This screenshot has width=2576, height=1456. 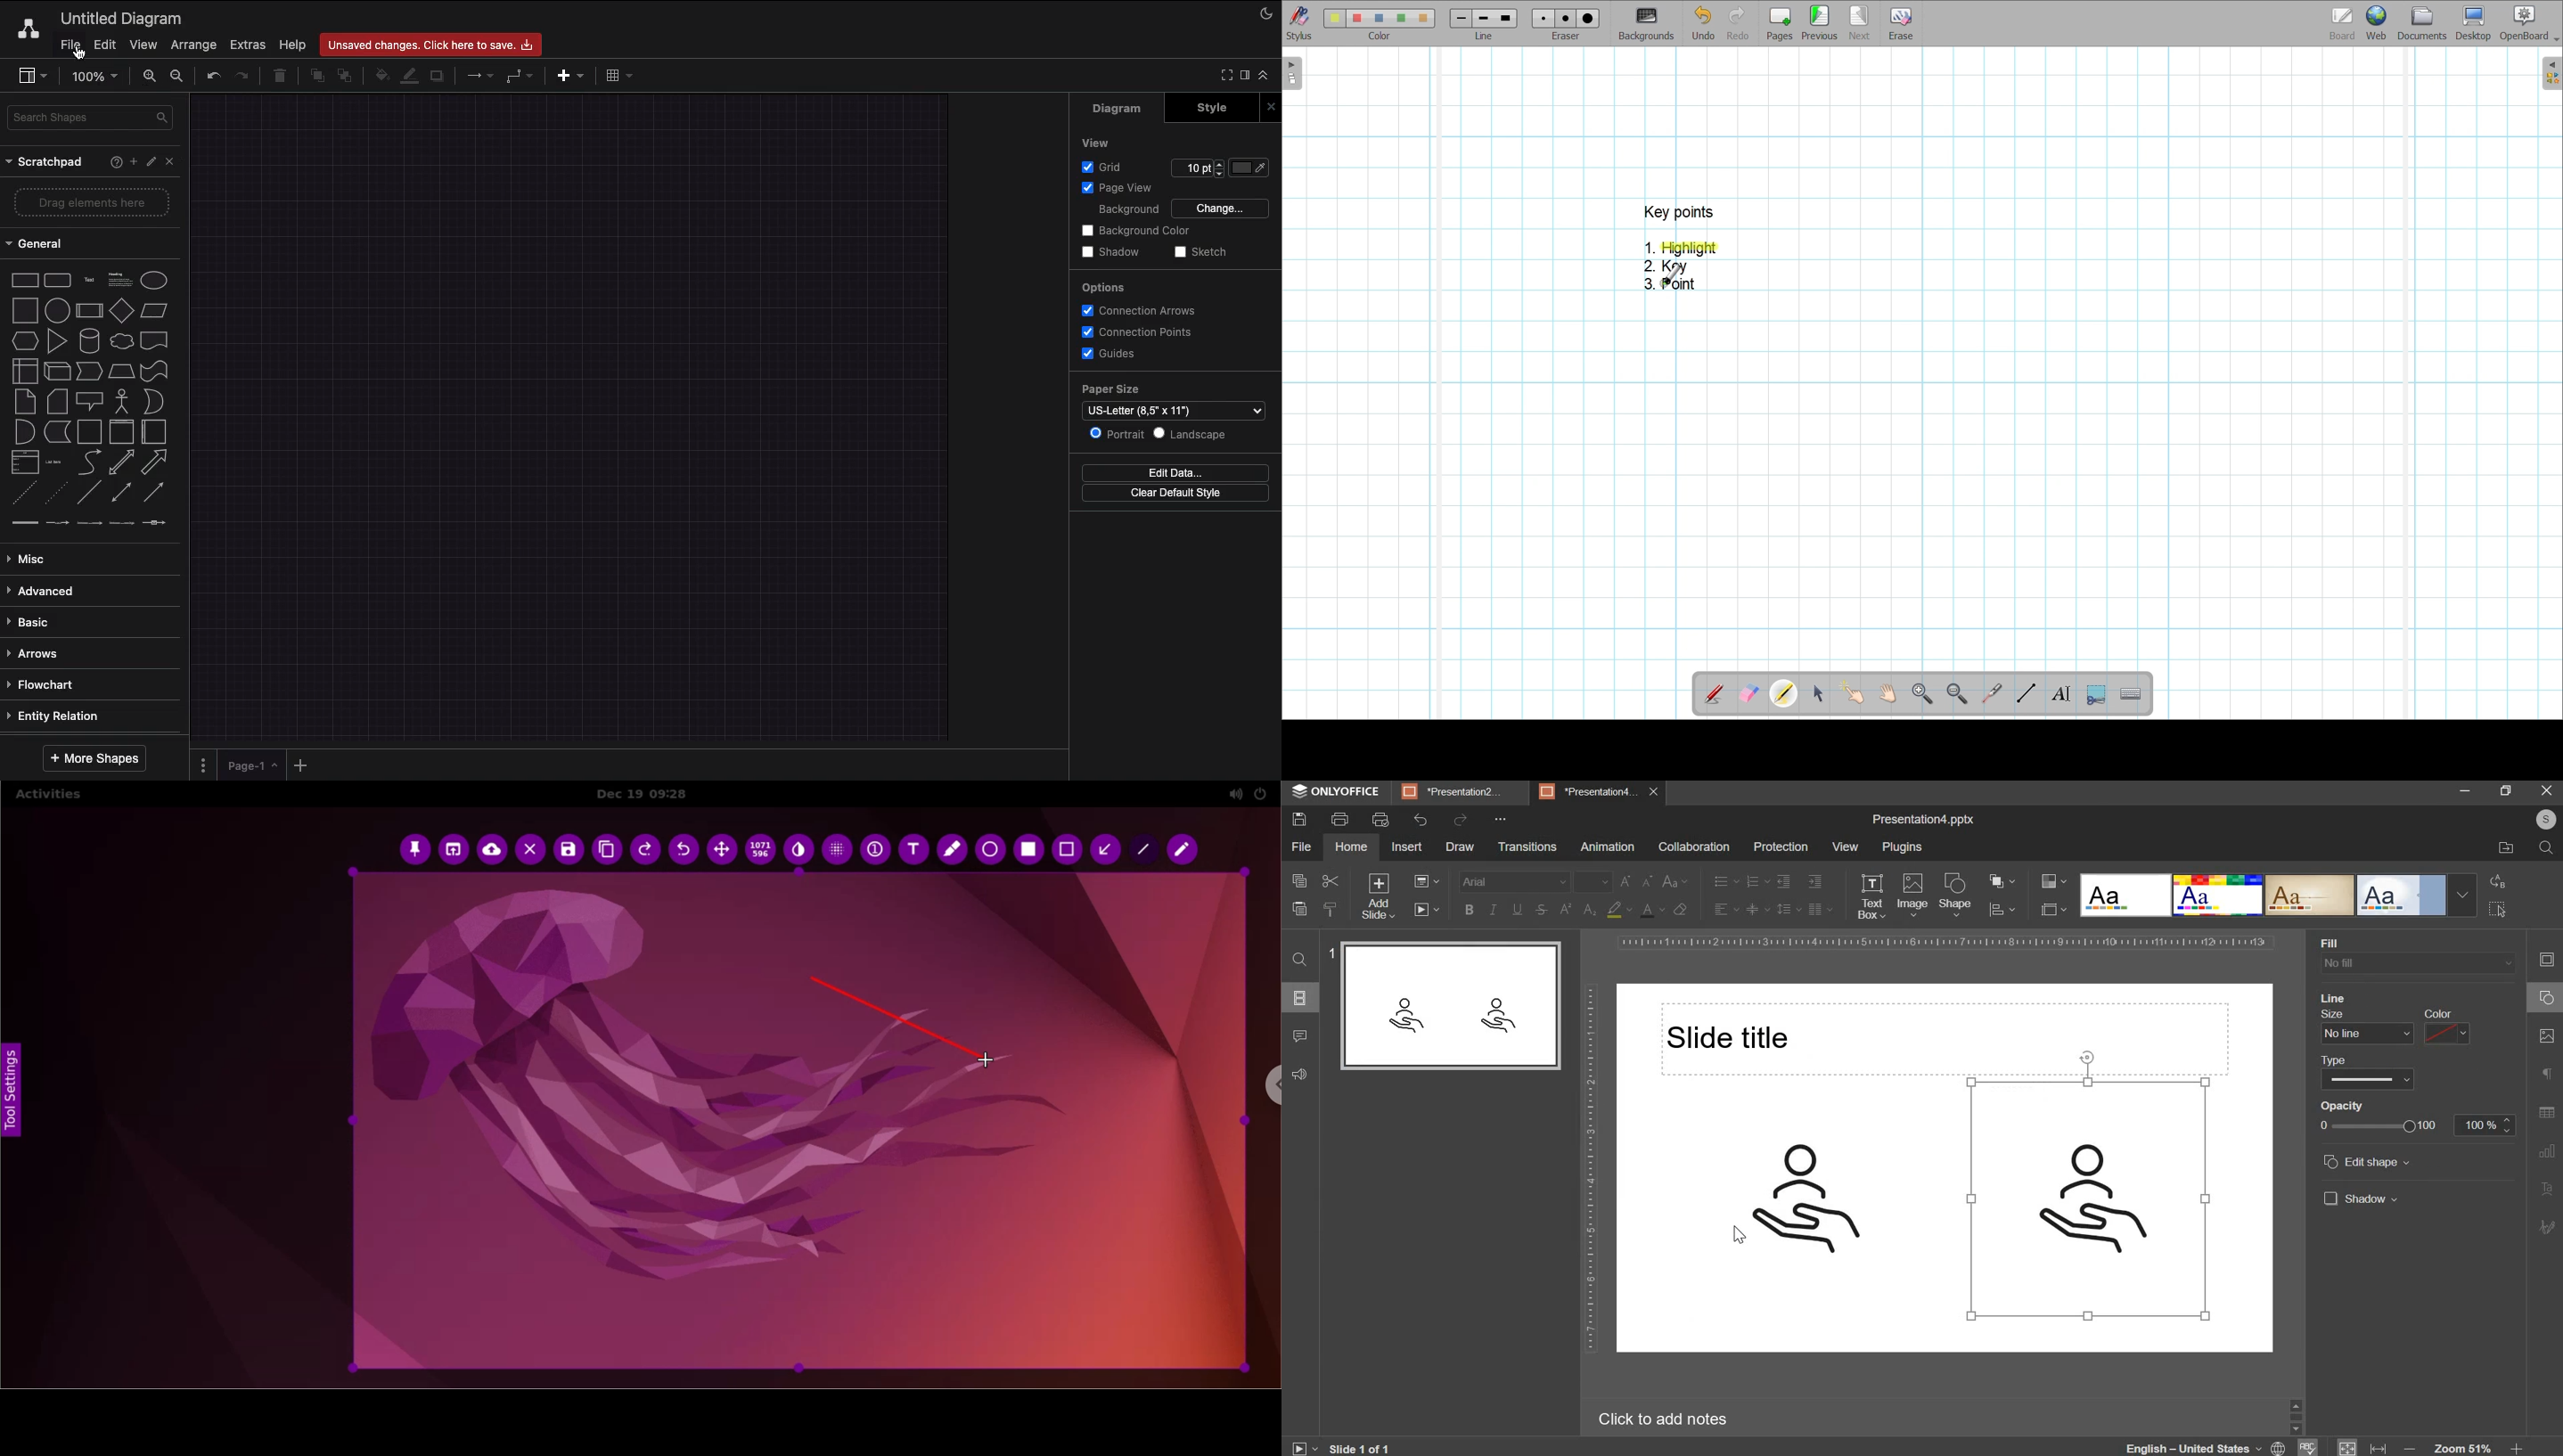 I want to click on plugins, so click(x=1901, y=846).